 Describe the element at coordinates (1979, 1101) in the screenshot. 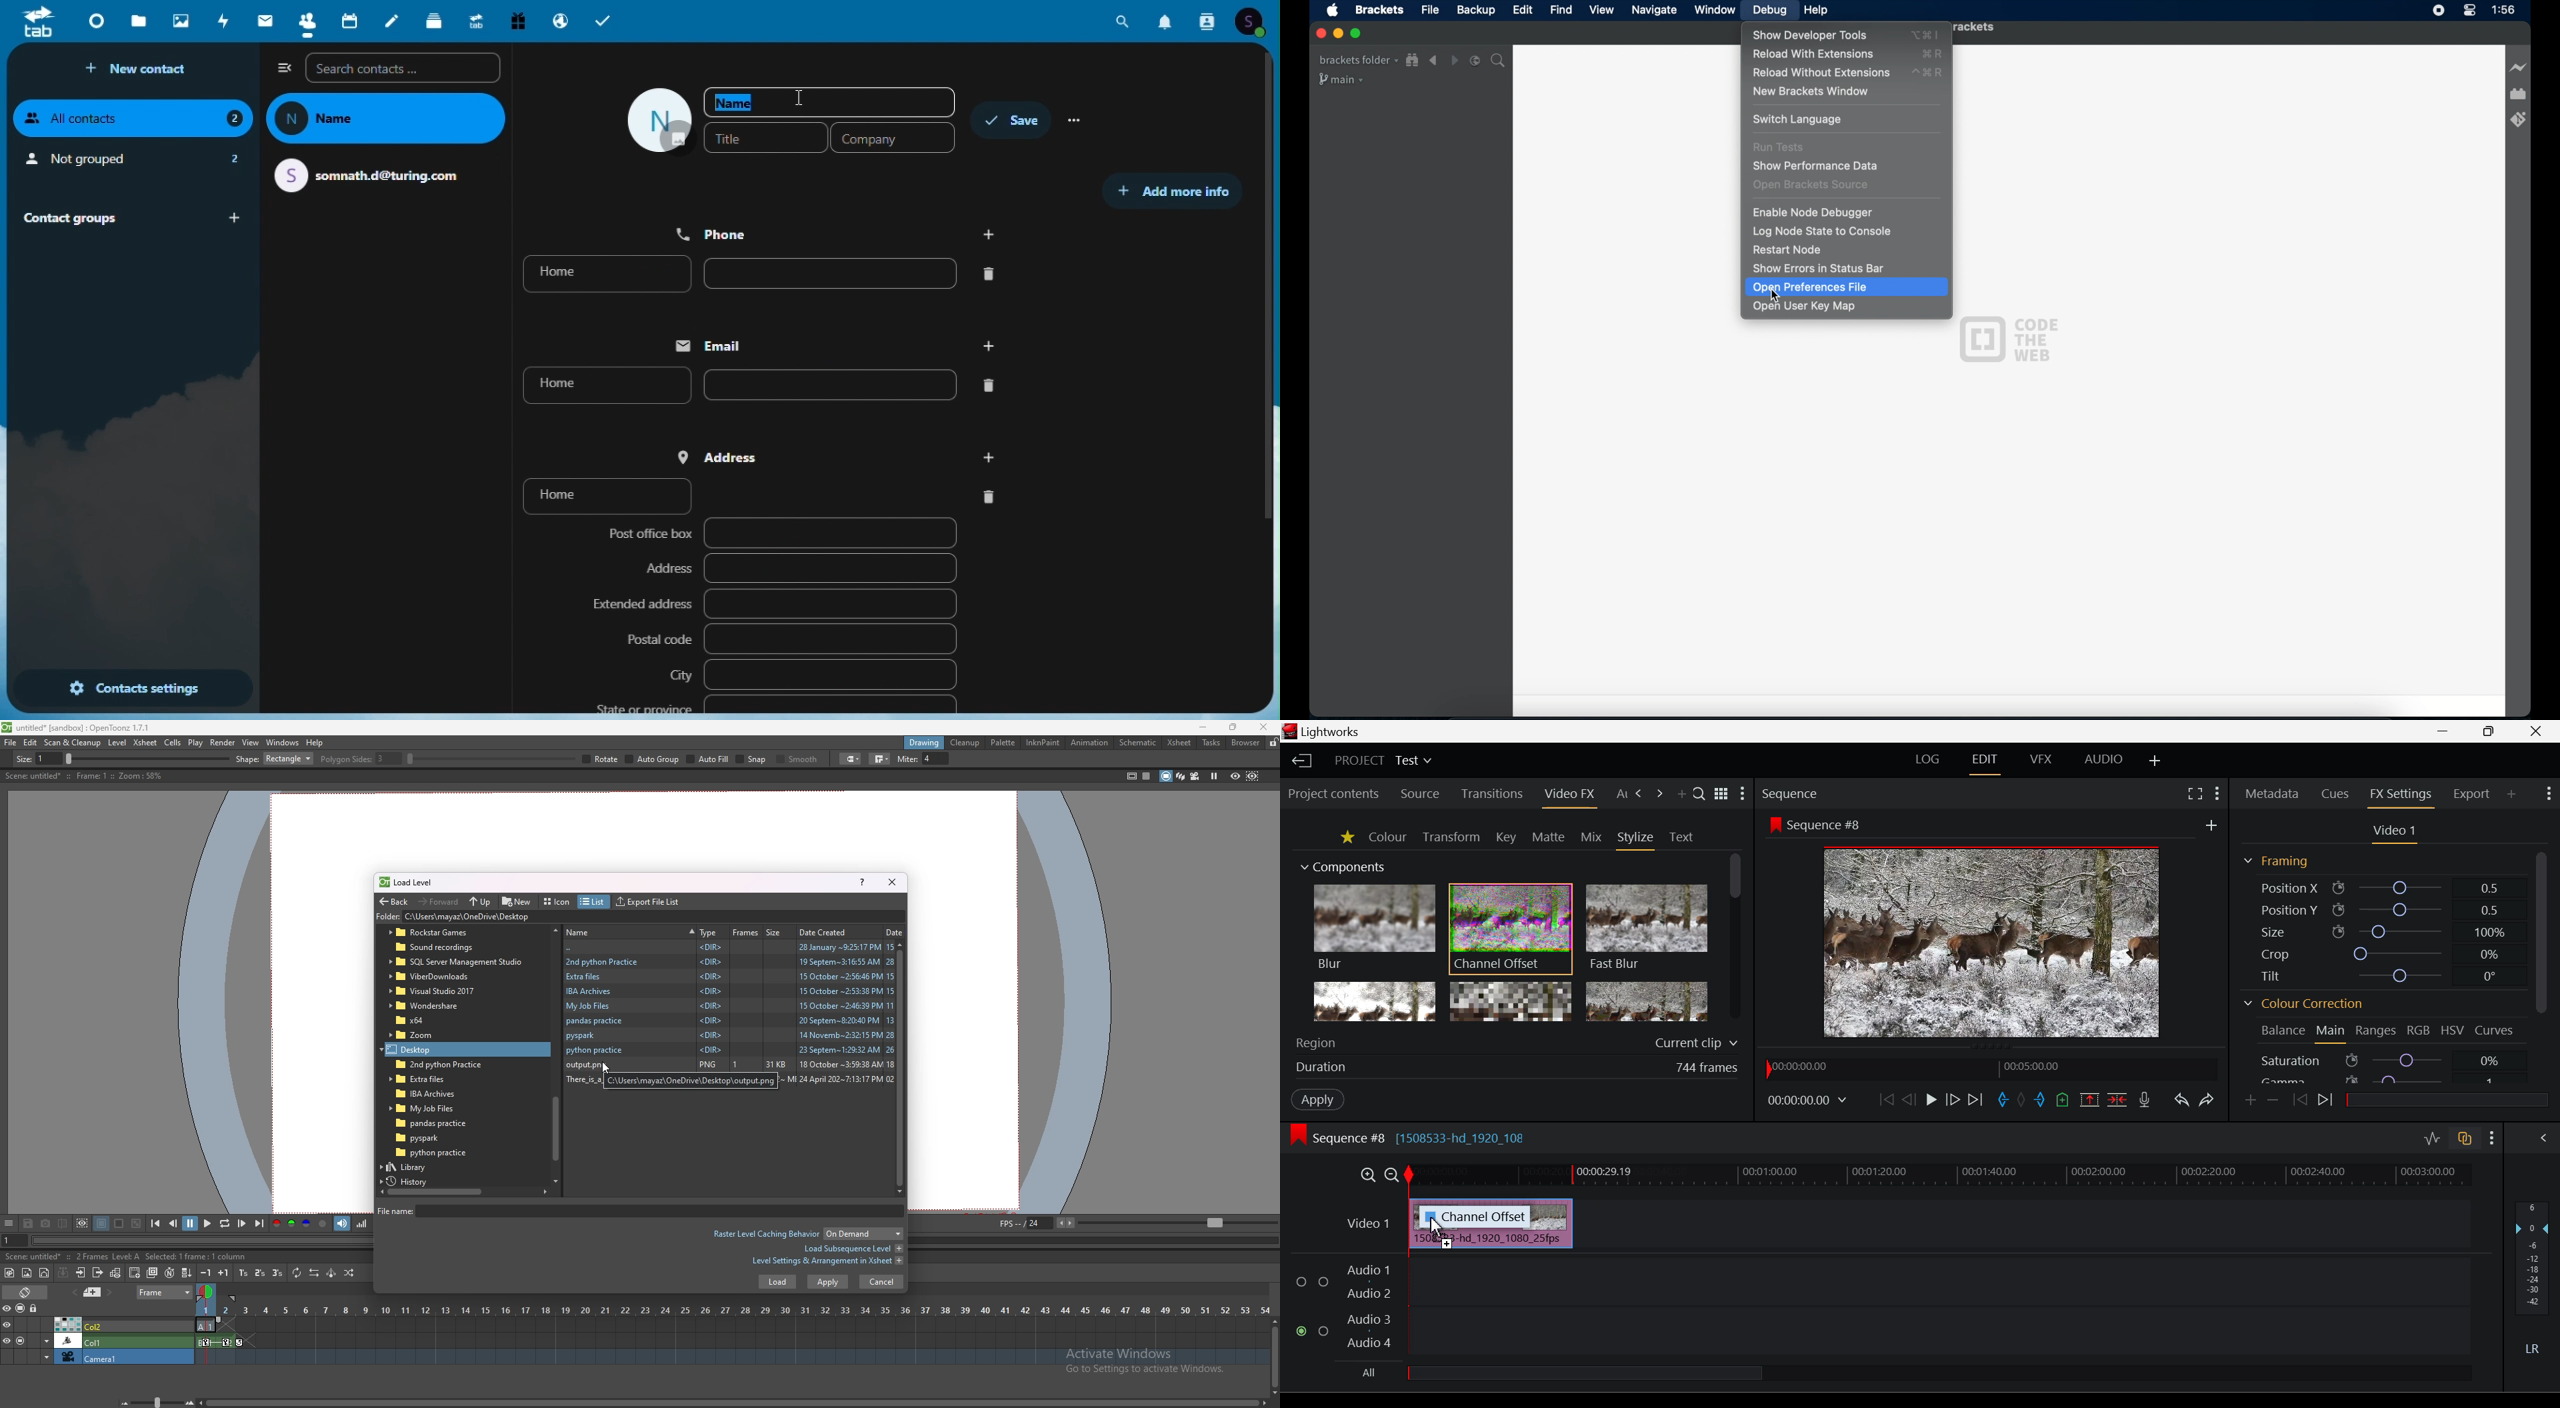

I see `To End` at that location.